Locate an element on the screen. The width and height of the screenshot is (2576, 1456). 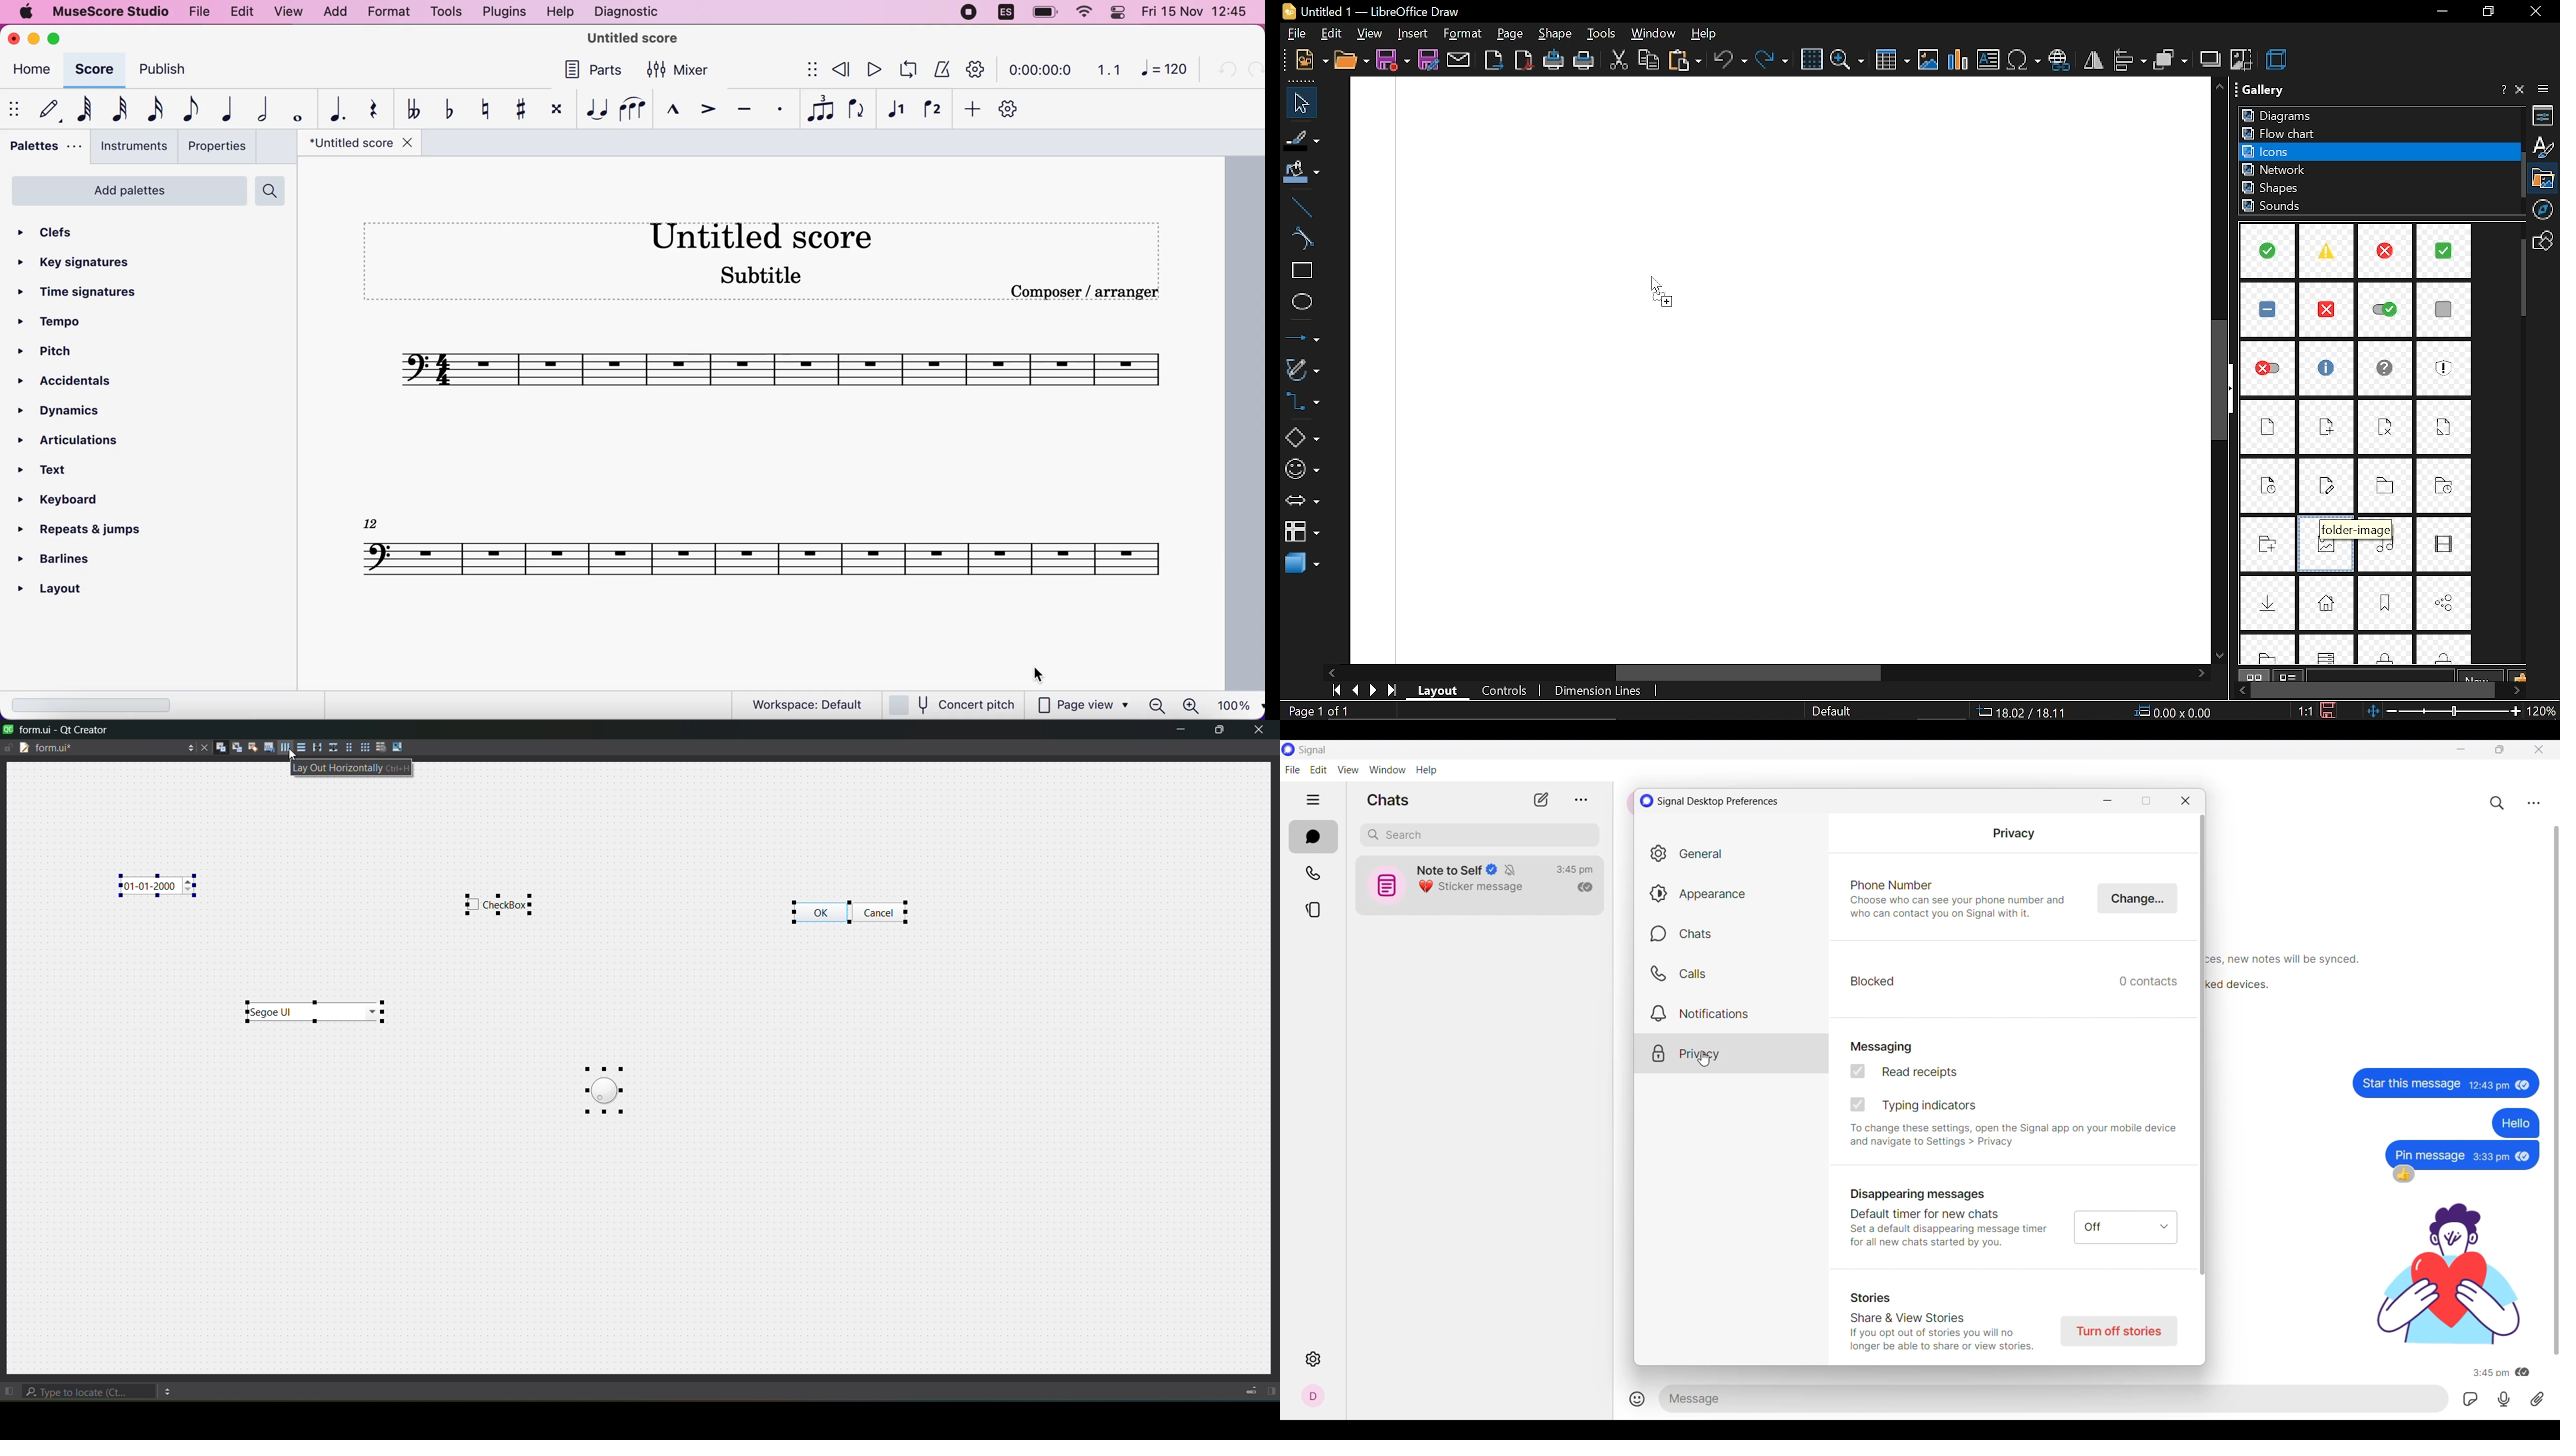
object is located at coordinates (499, 909).